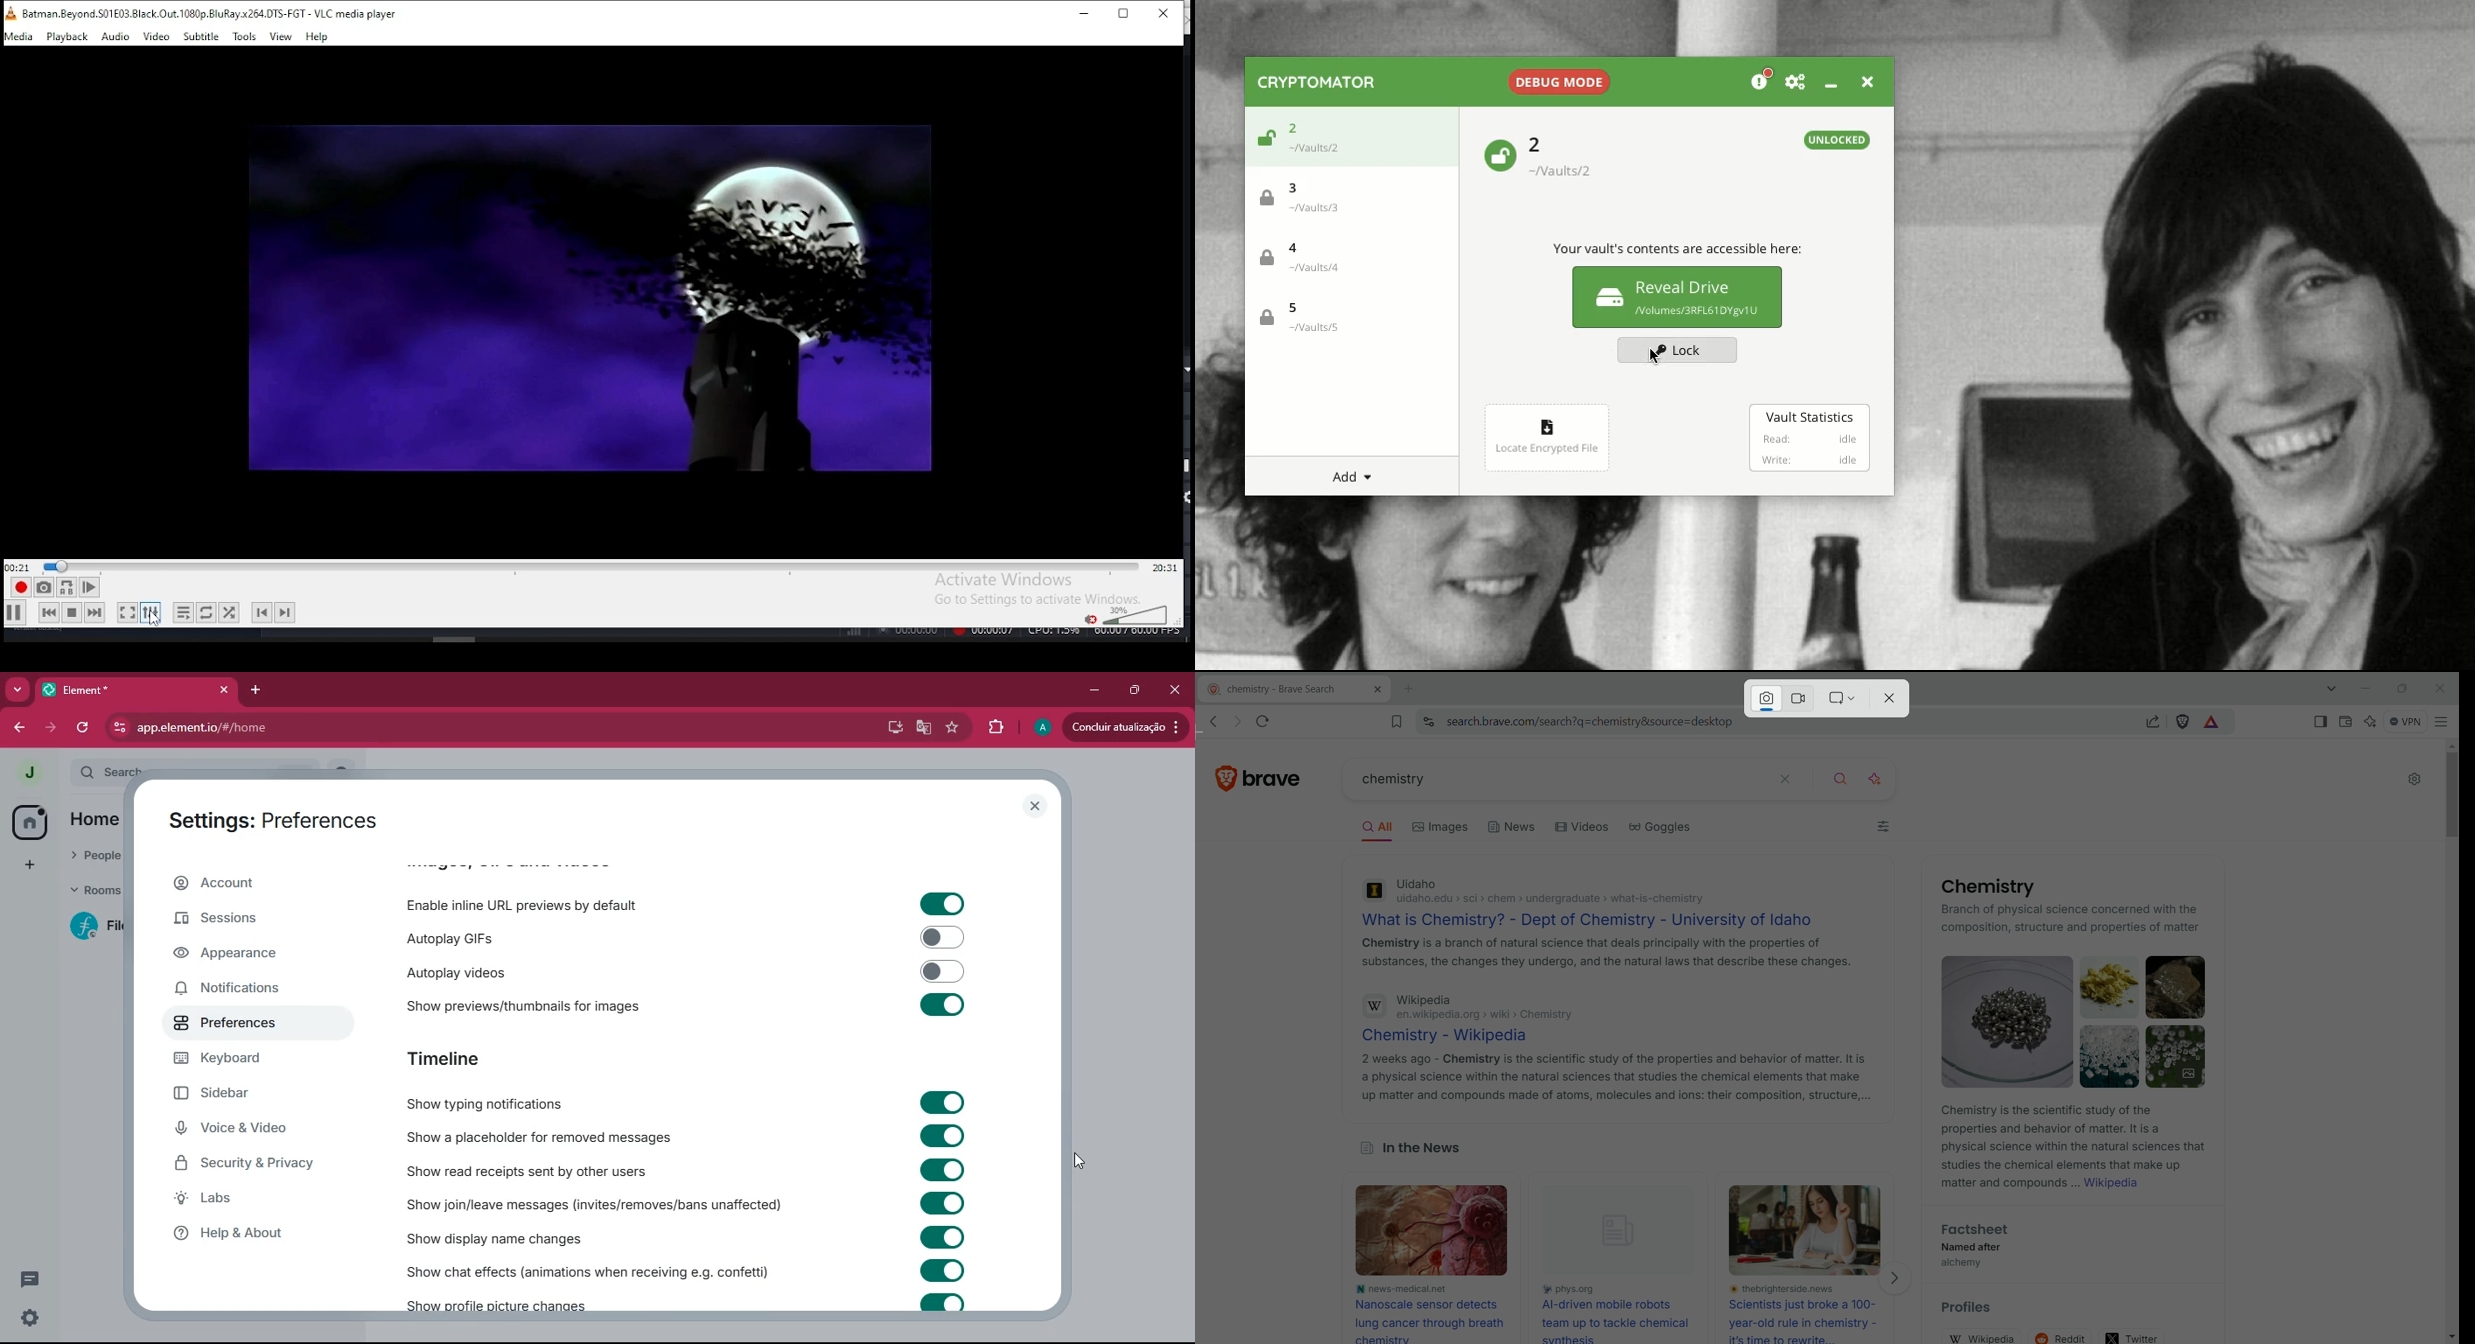 The height and width of the screenshot is (1344, 2492). What do you see at coordinates (1012, 634) in the screenshot?
I see `` at bounding box center [1012, 634].